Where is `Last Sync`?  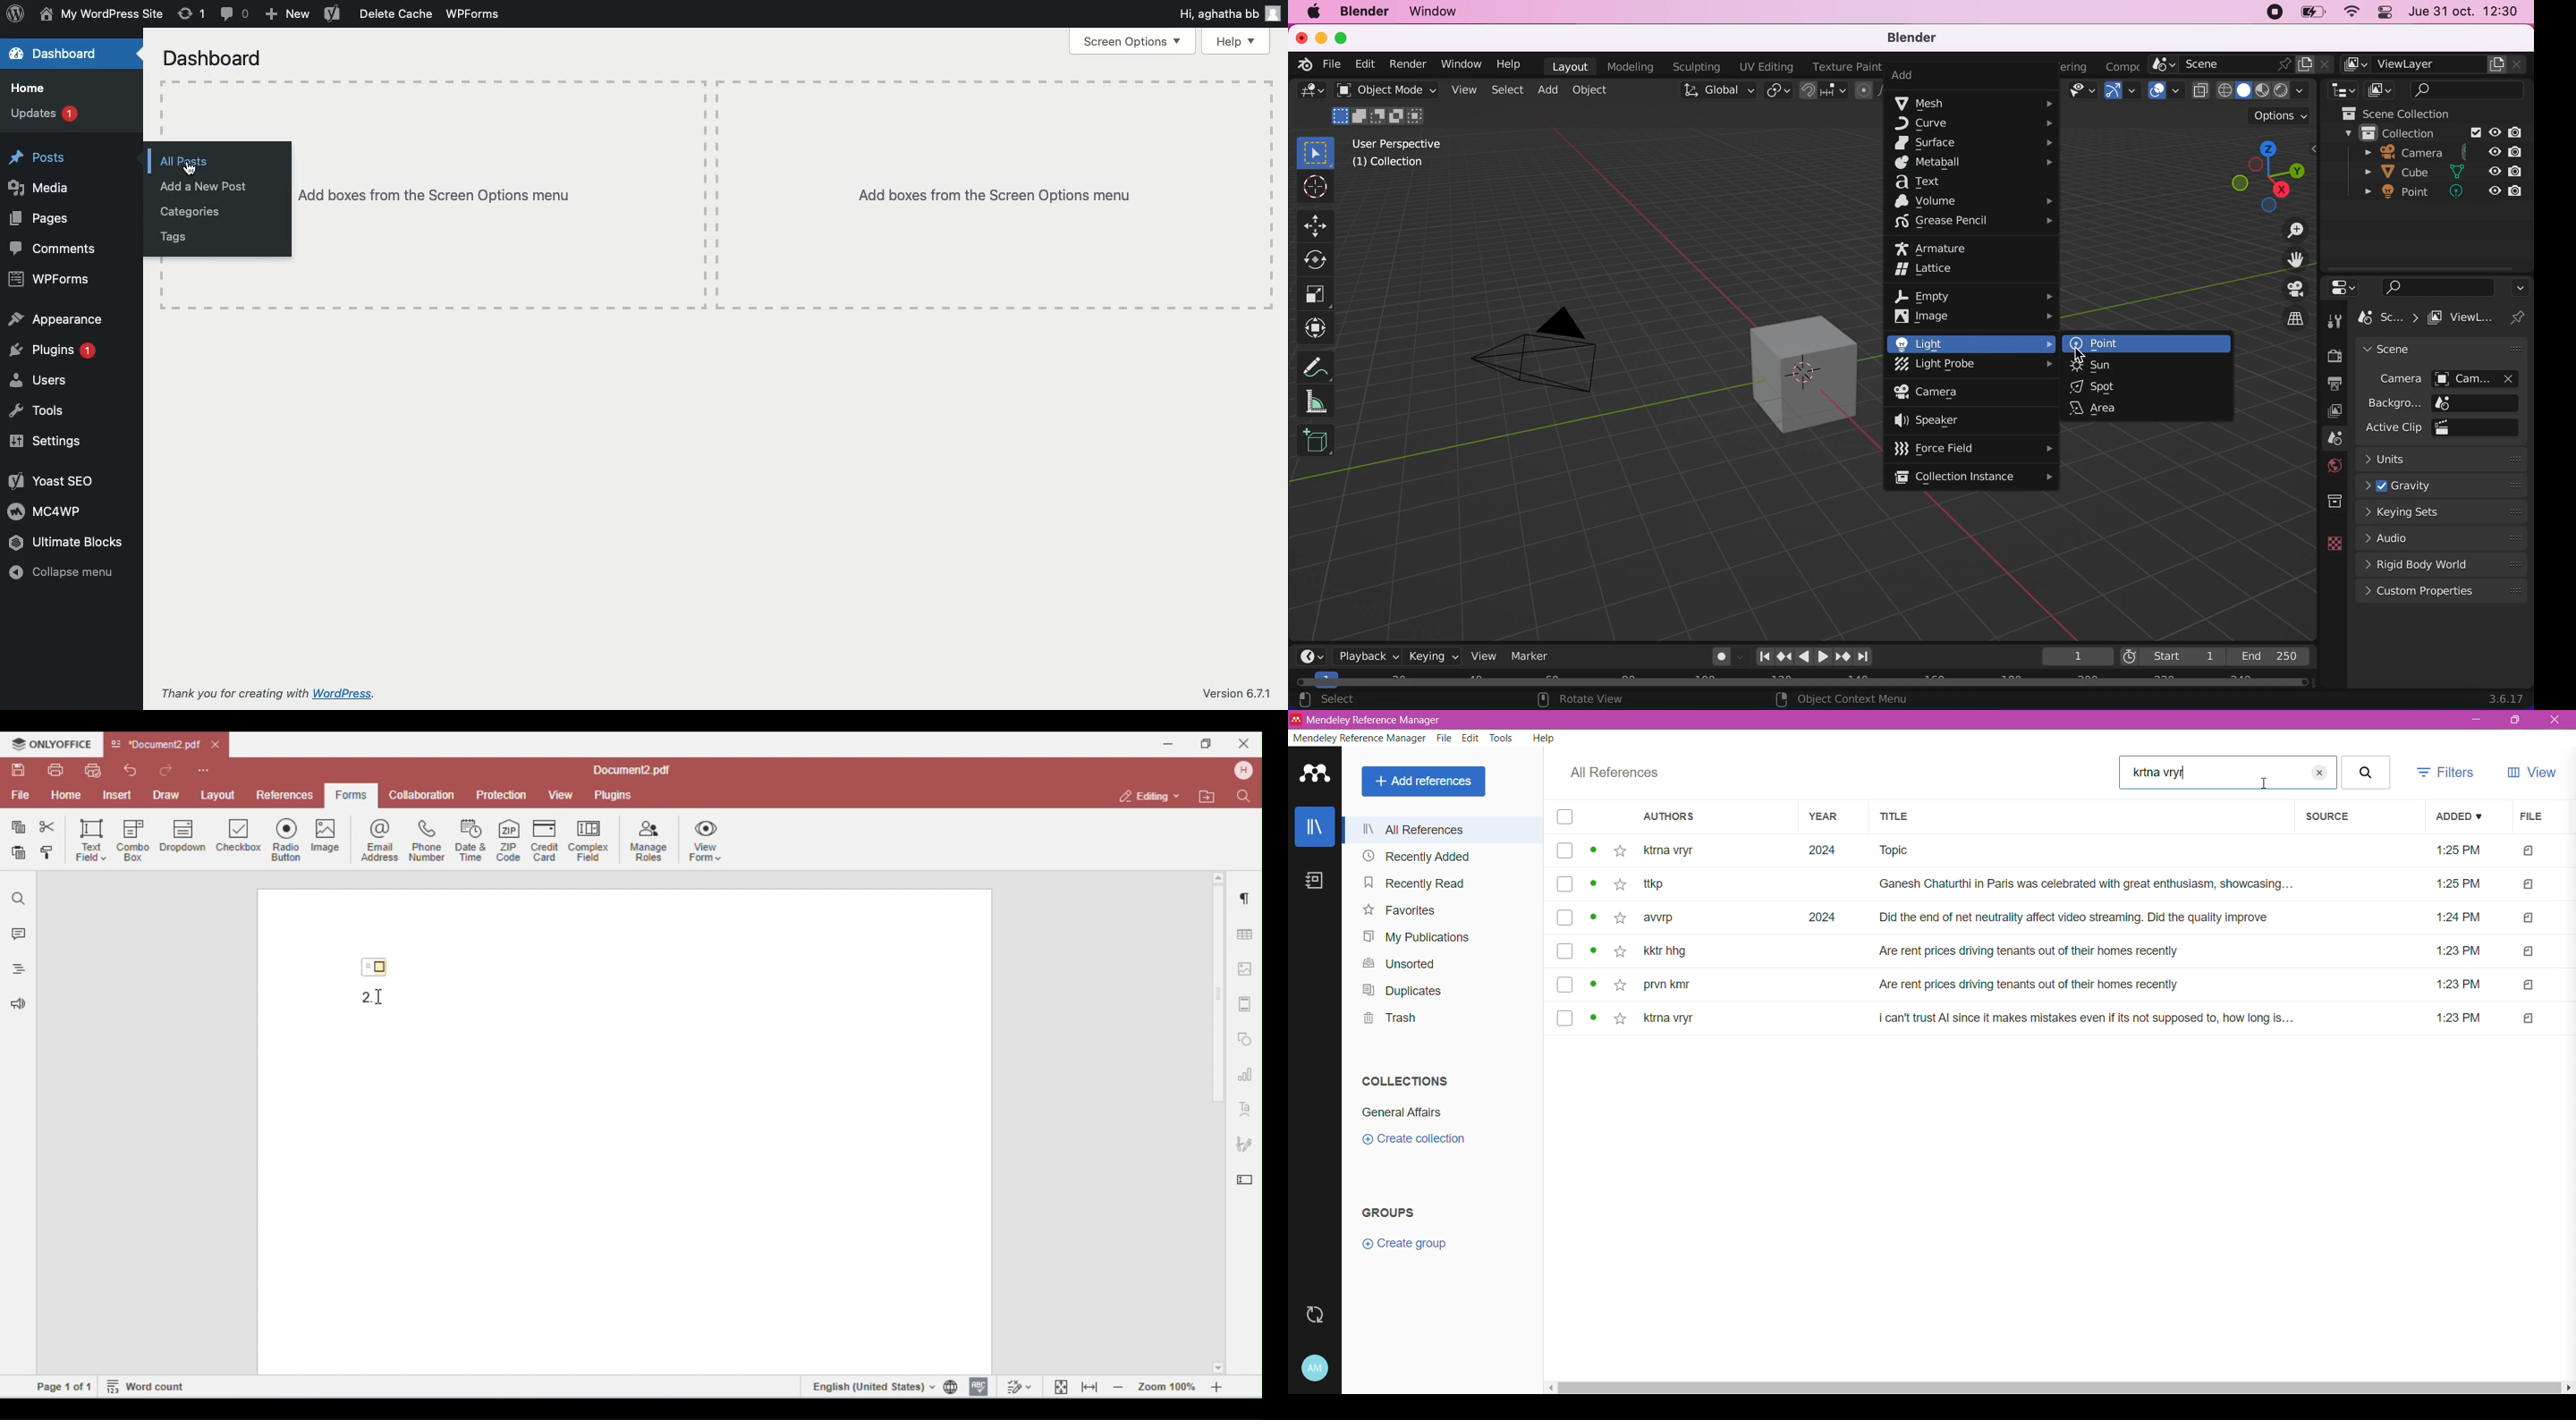 Last Sync is located at coordinates (1316, 1317).